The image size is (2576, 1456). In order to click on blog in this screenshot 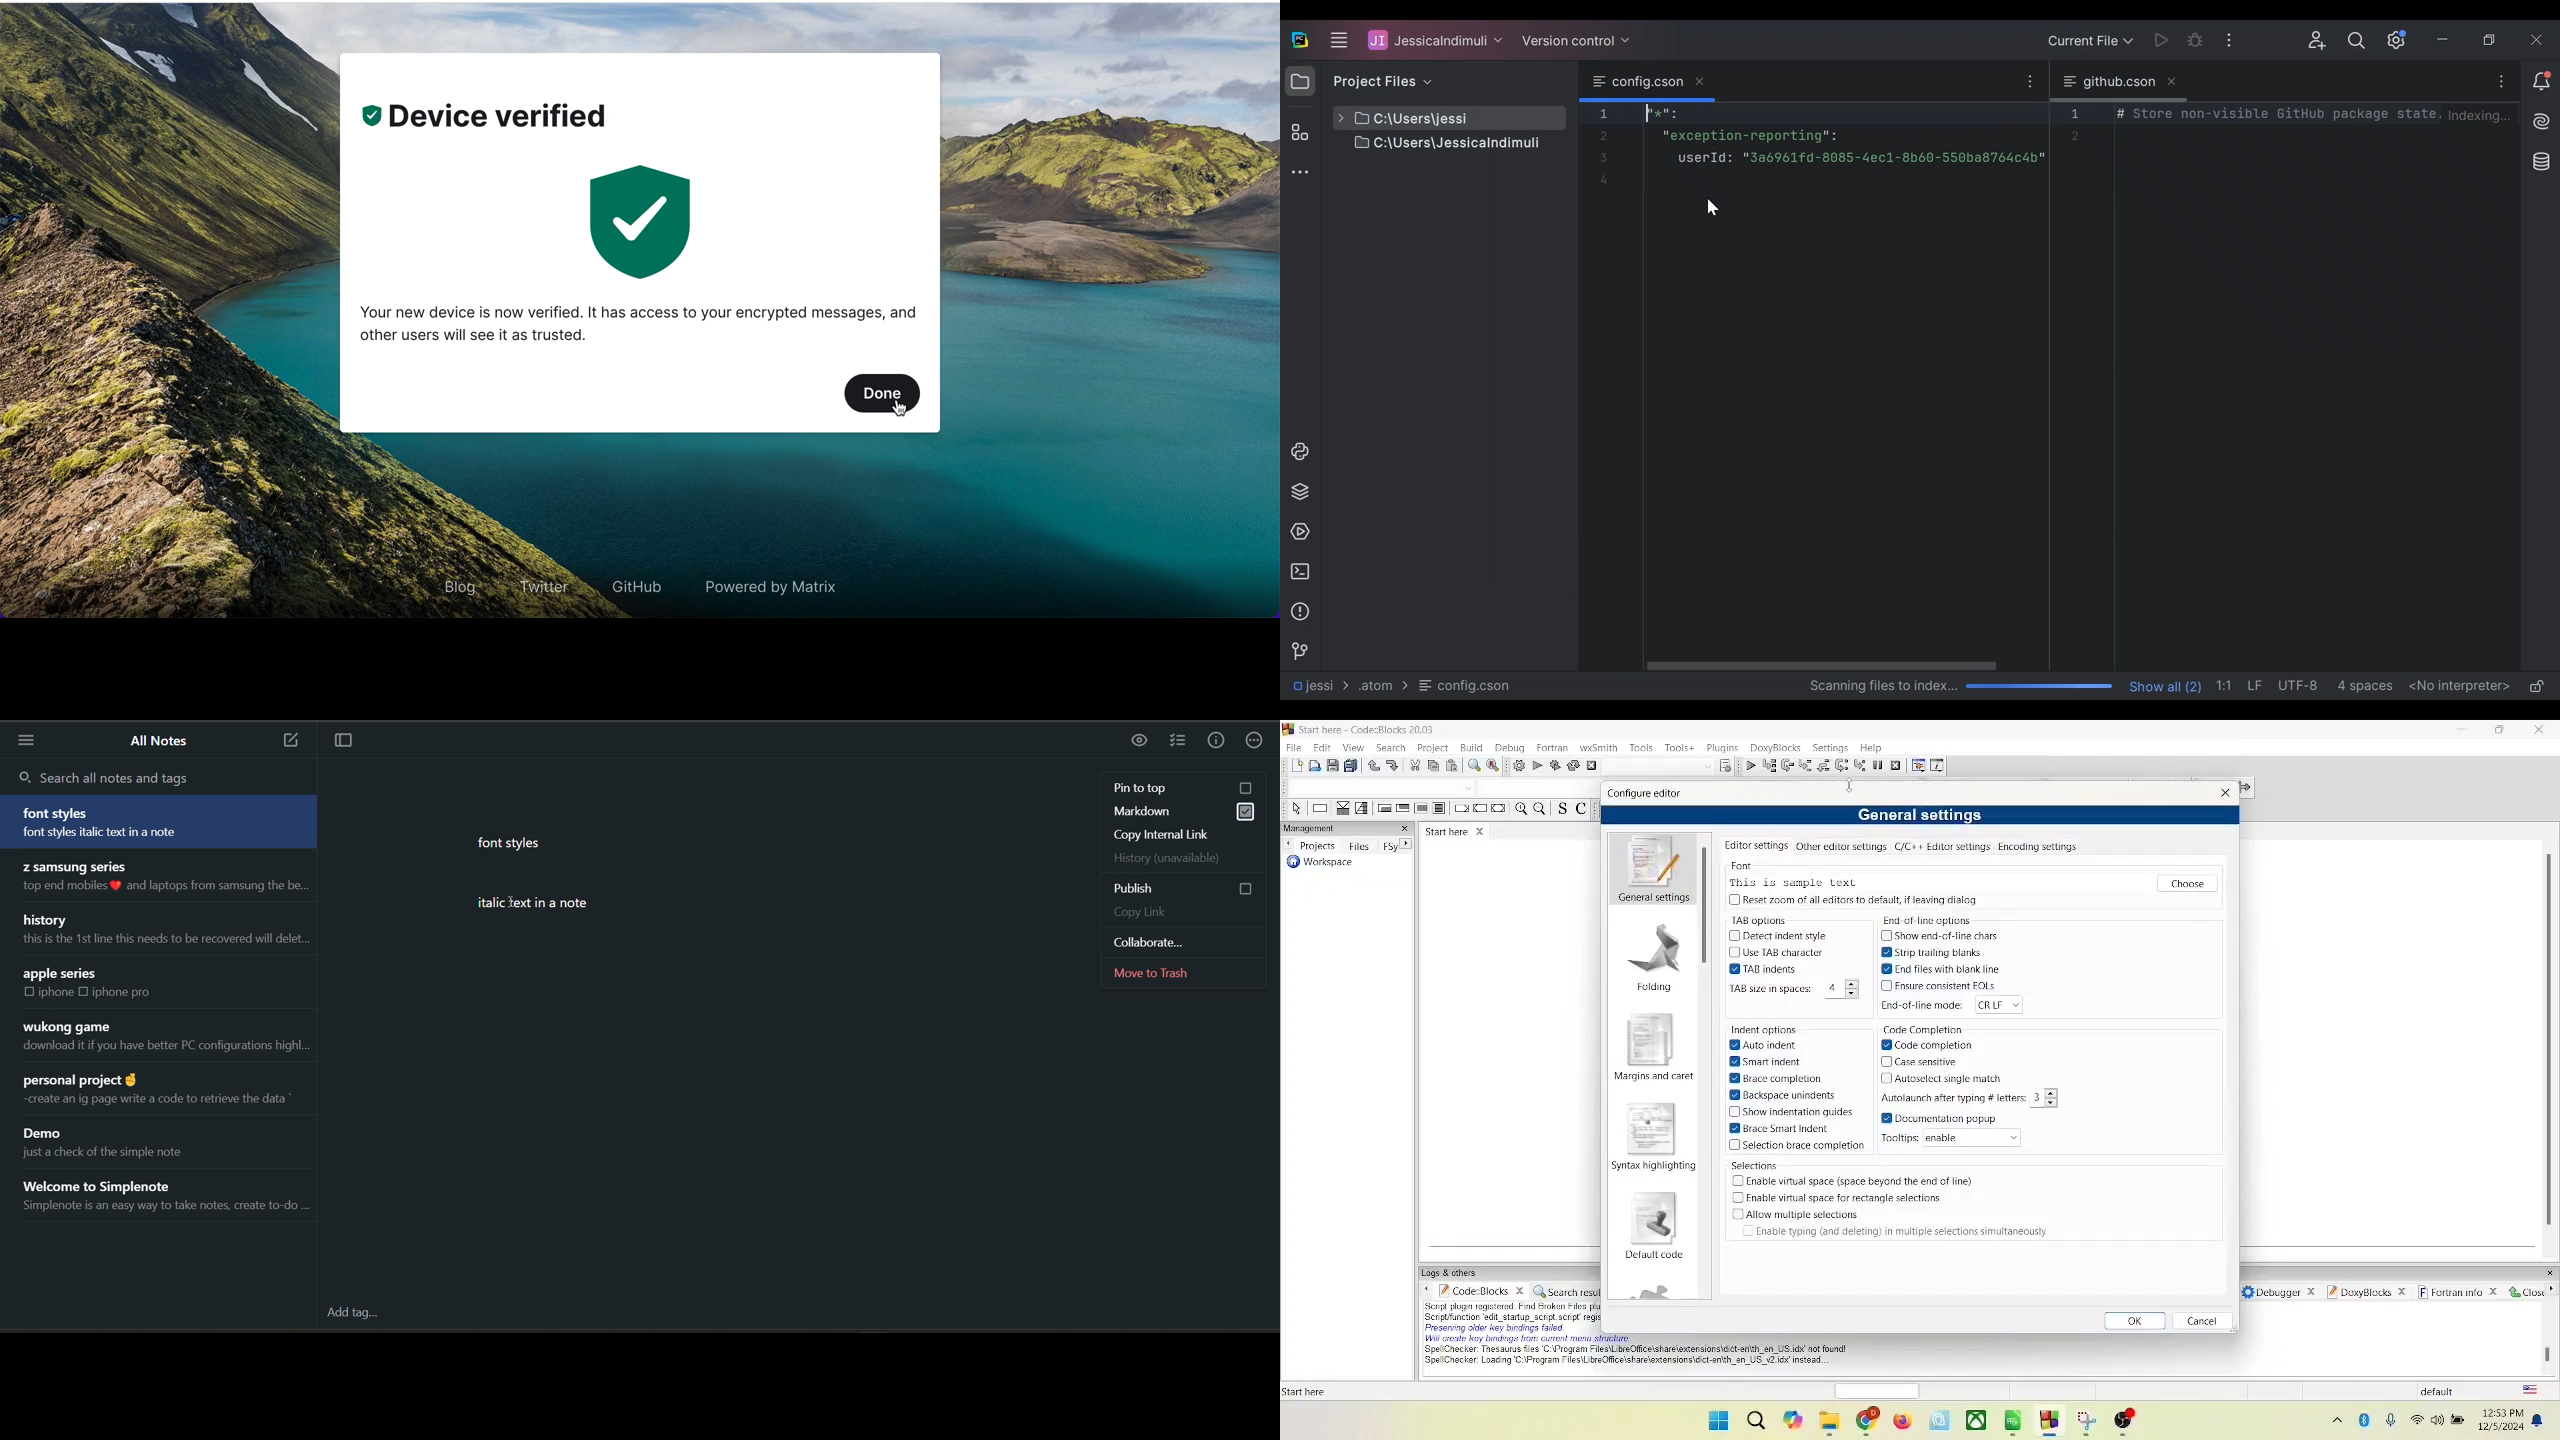, I will do `click(457, 580)`.